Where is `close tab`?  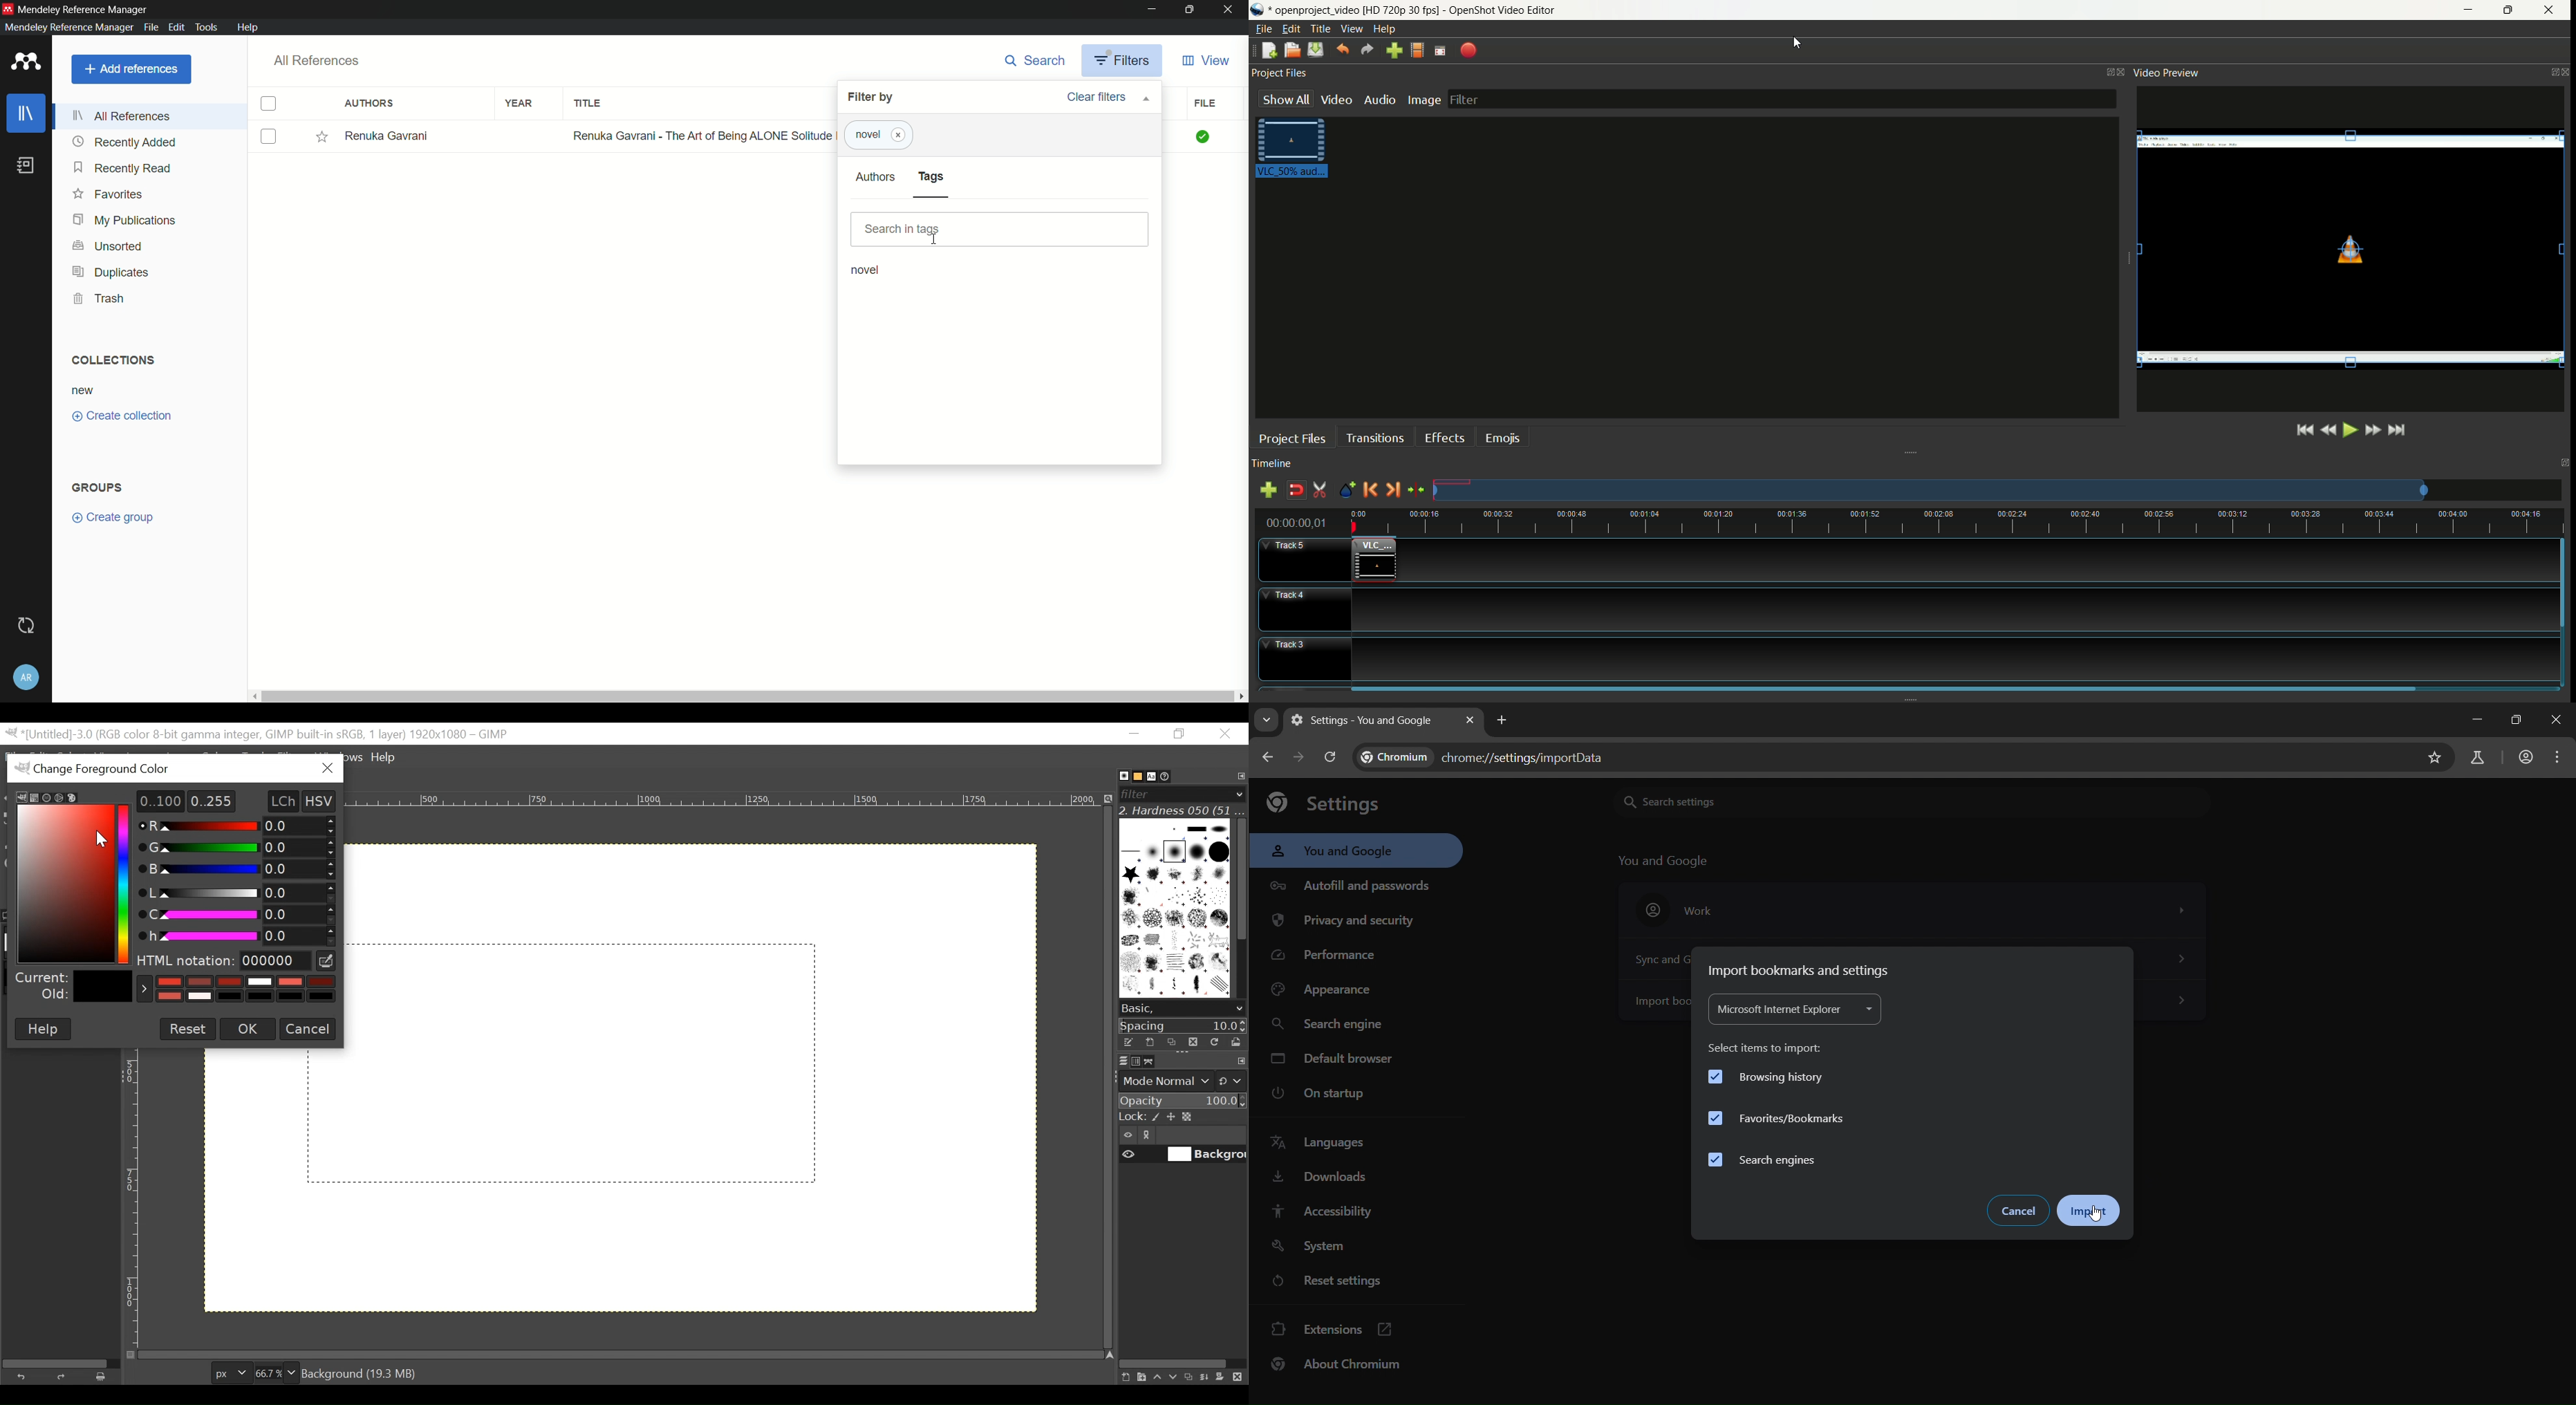 close tab is located at coordinates (1471, 720).